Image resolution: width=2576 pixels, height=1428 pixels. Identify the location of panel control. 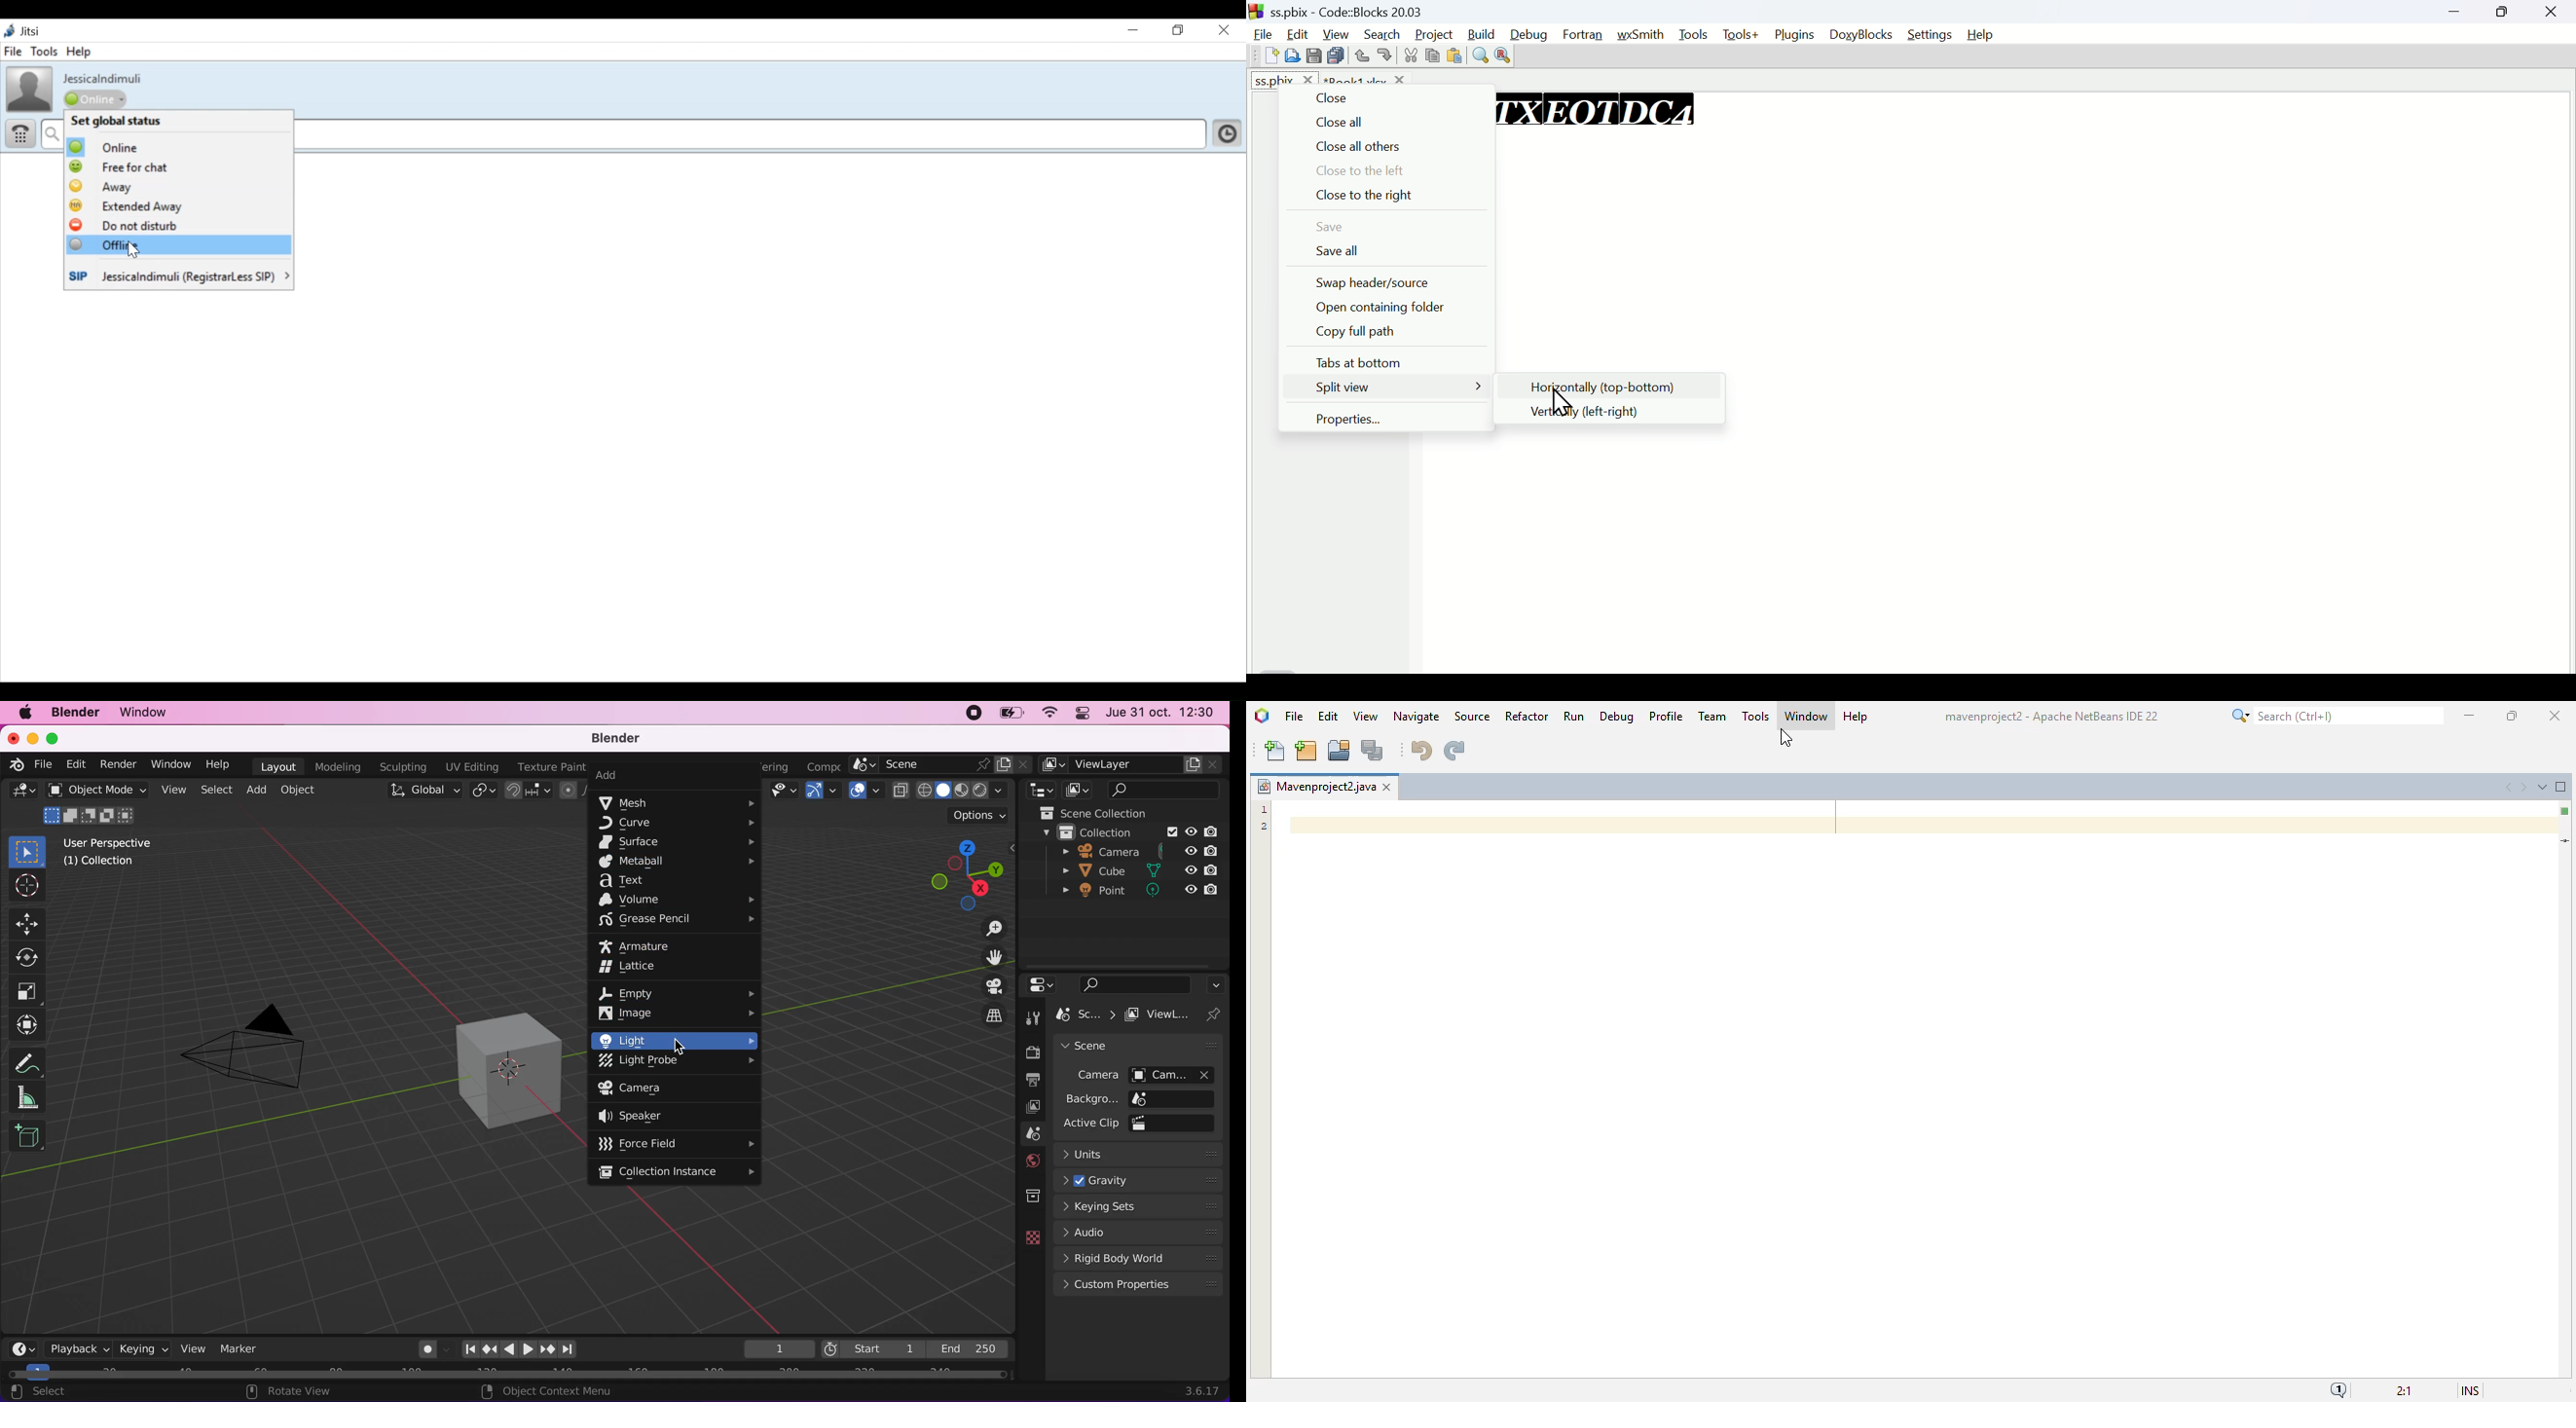
(1085, 714).